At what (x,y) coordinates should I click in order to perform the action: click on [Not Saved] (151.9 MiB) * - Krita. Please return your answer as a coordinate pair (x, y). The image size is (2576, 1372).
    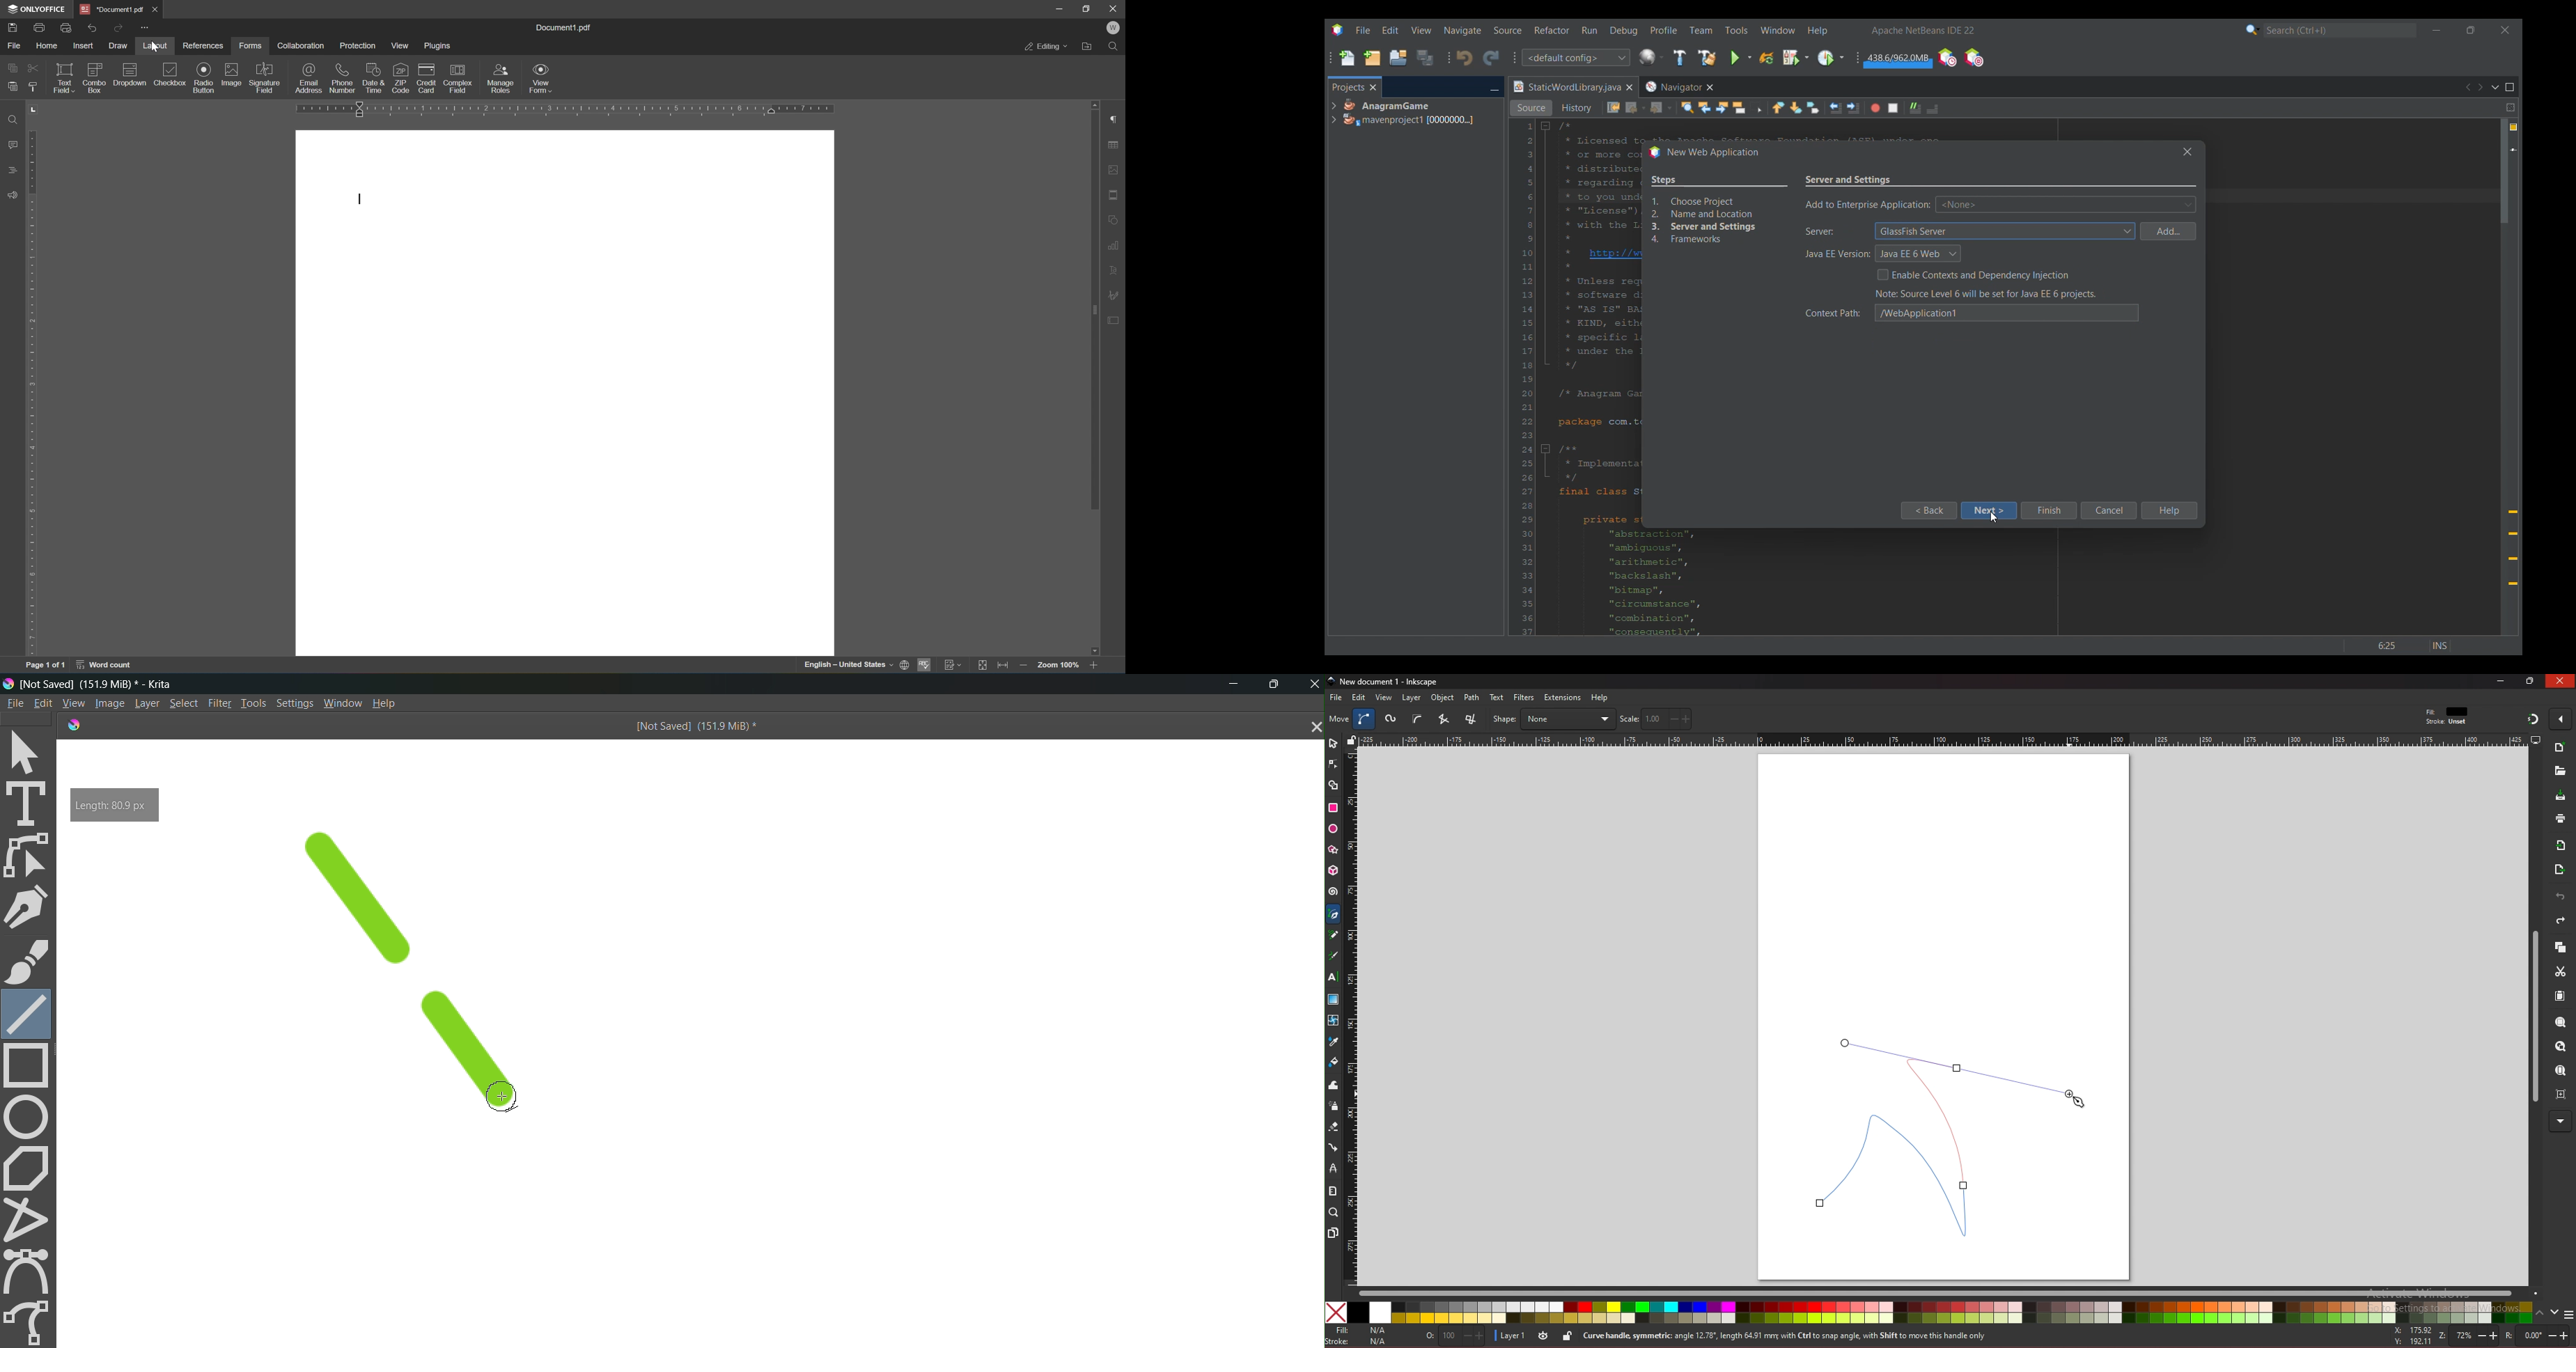
    Looking at the image, I should click on (105, 684).